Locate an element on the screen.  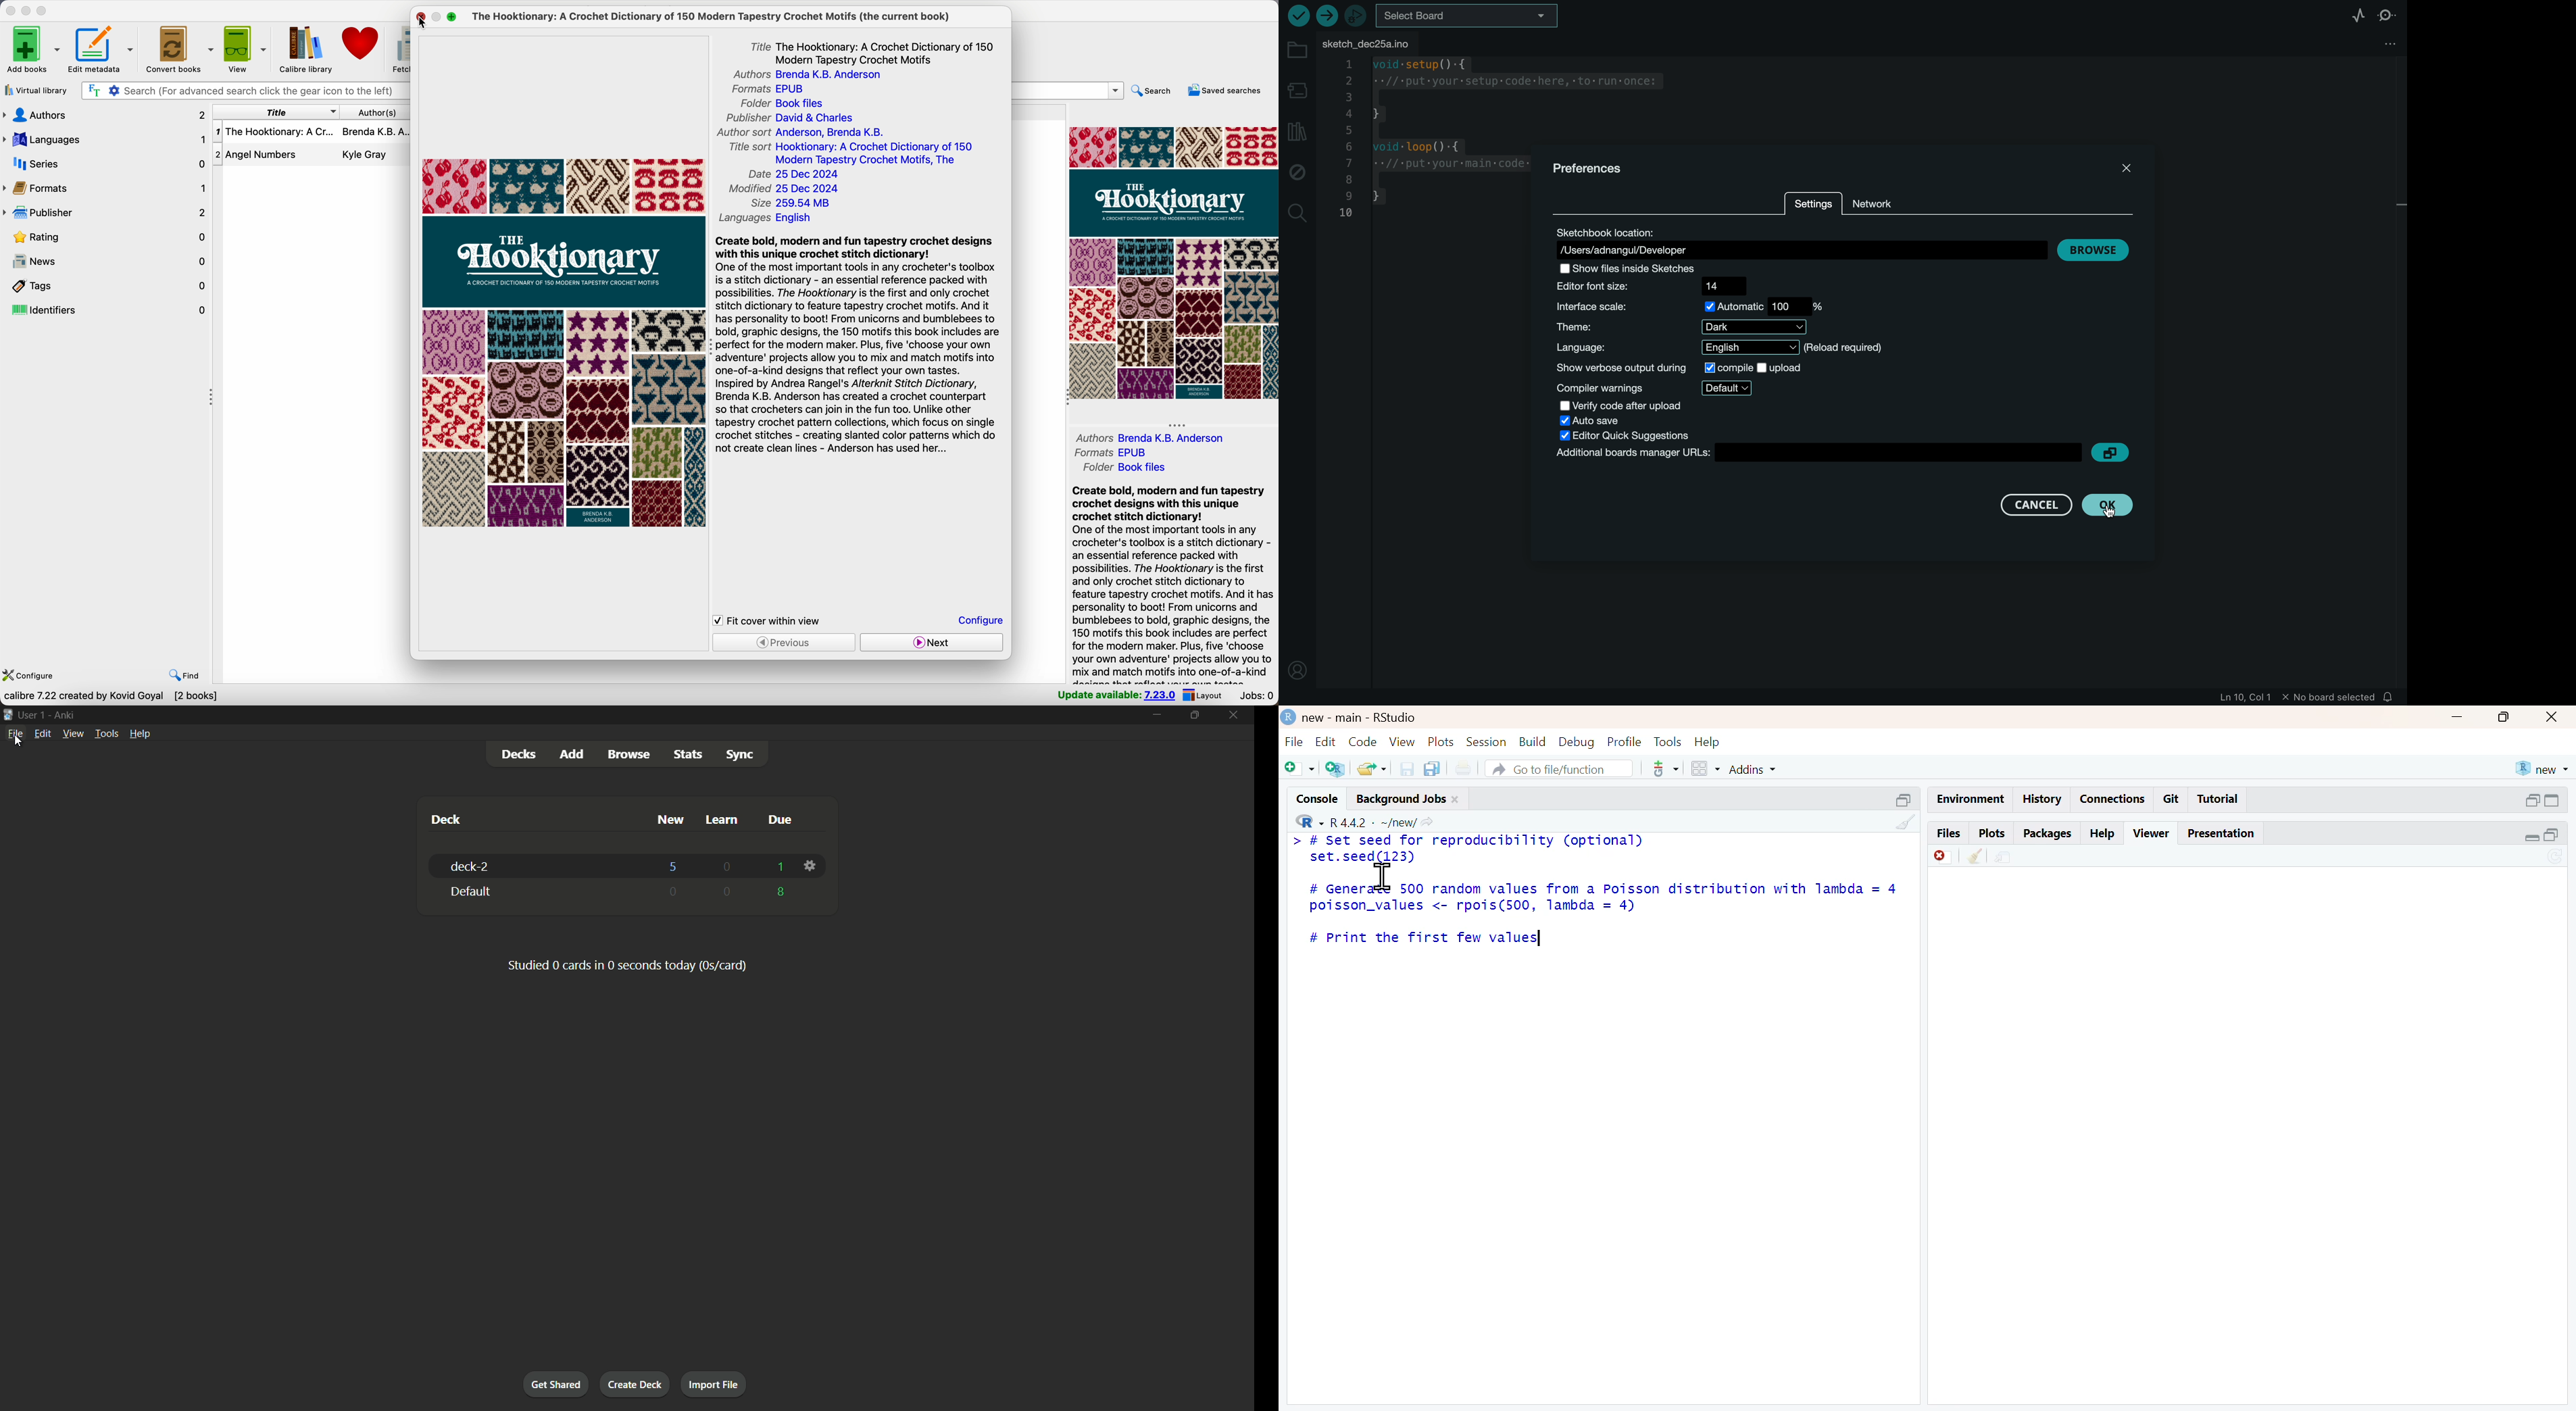
title sort is located at coordinates (853, 153).